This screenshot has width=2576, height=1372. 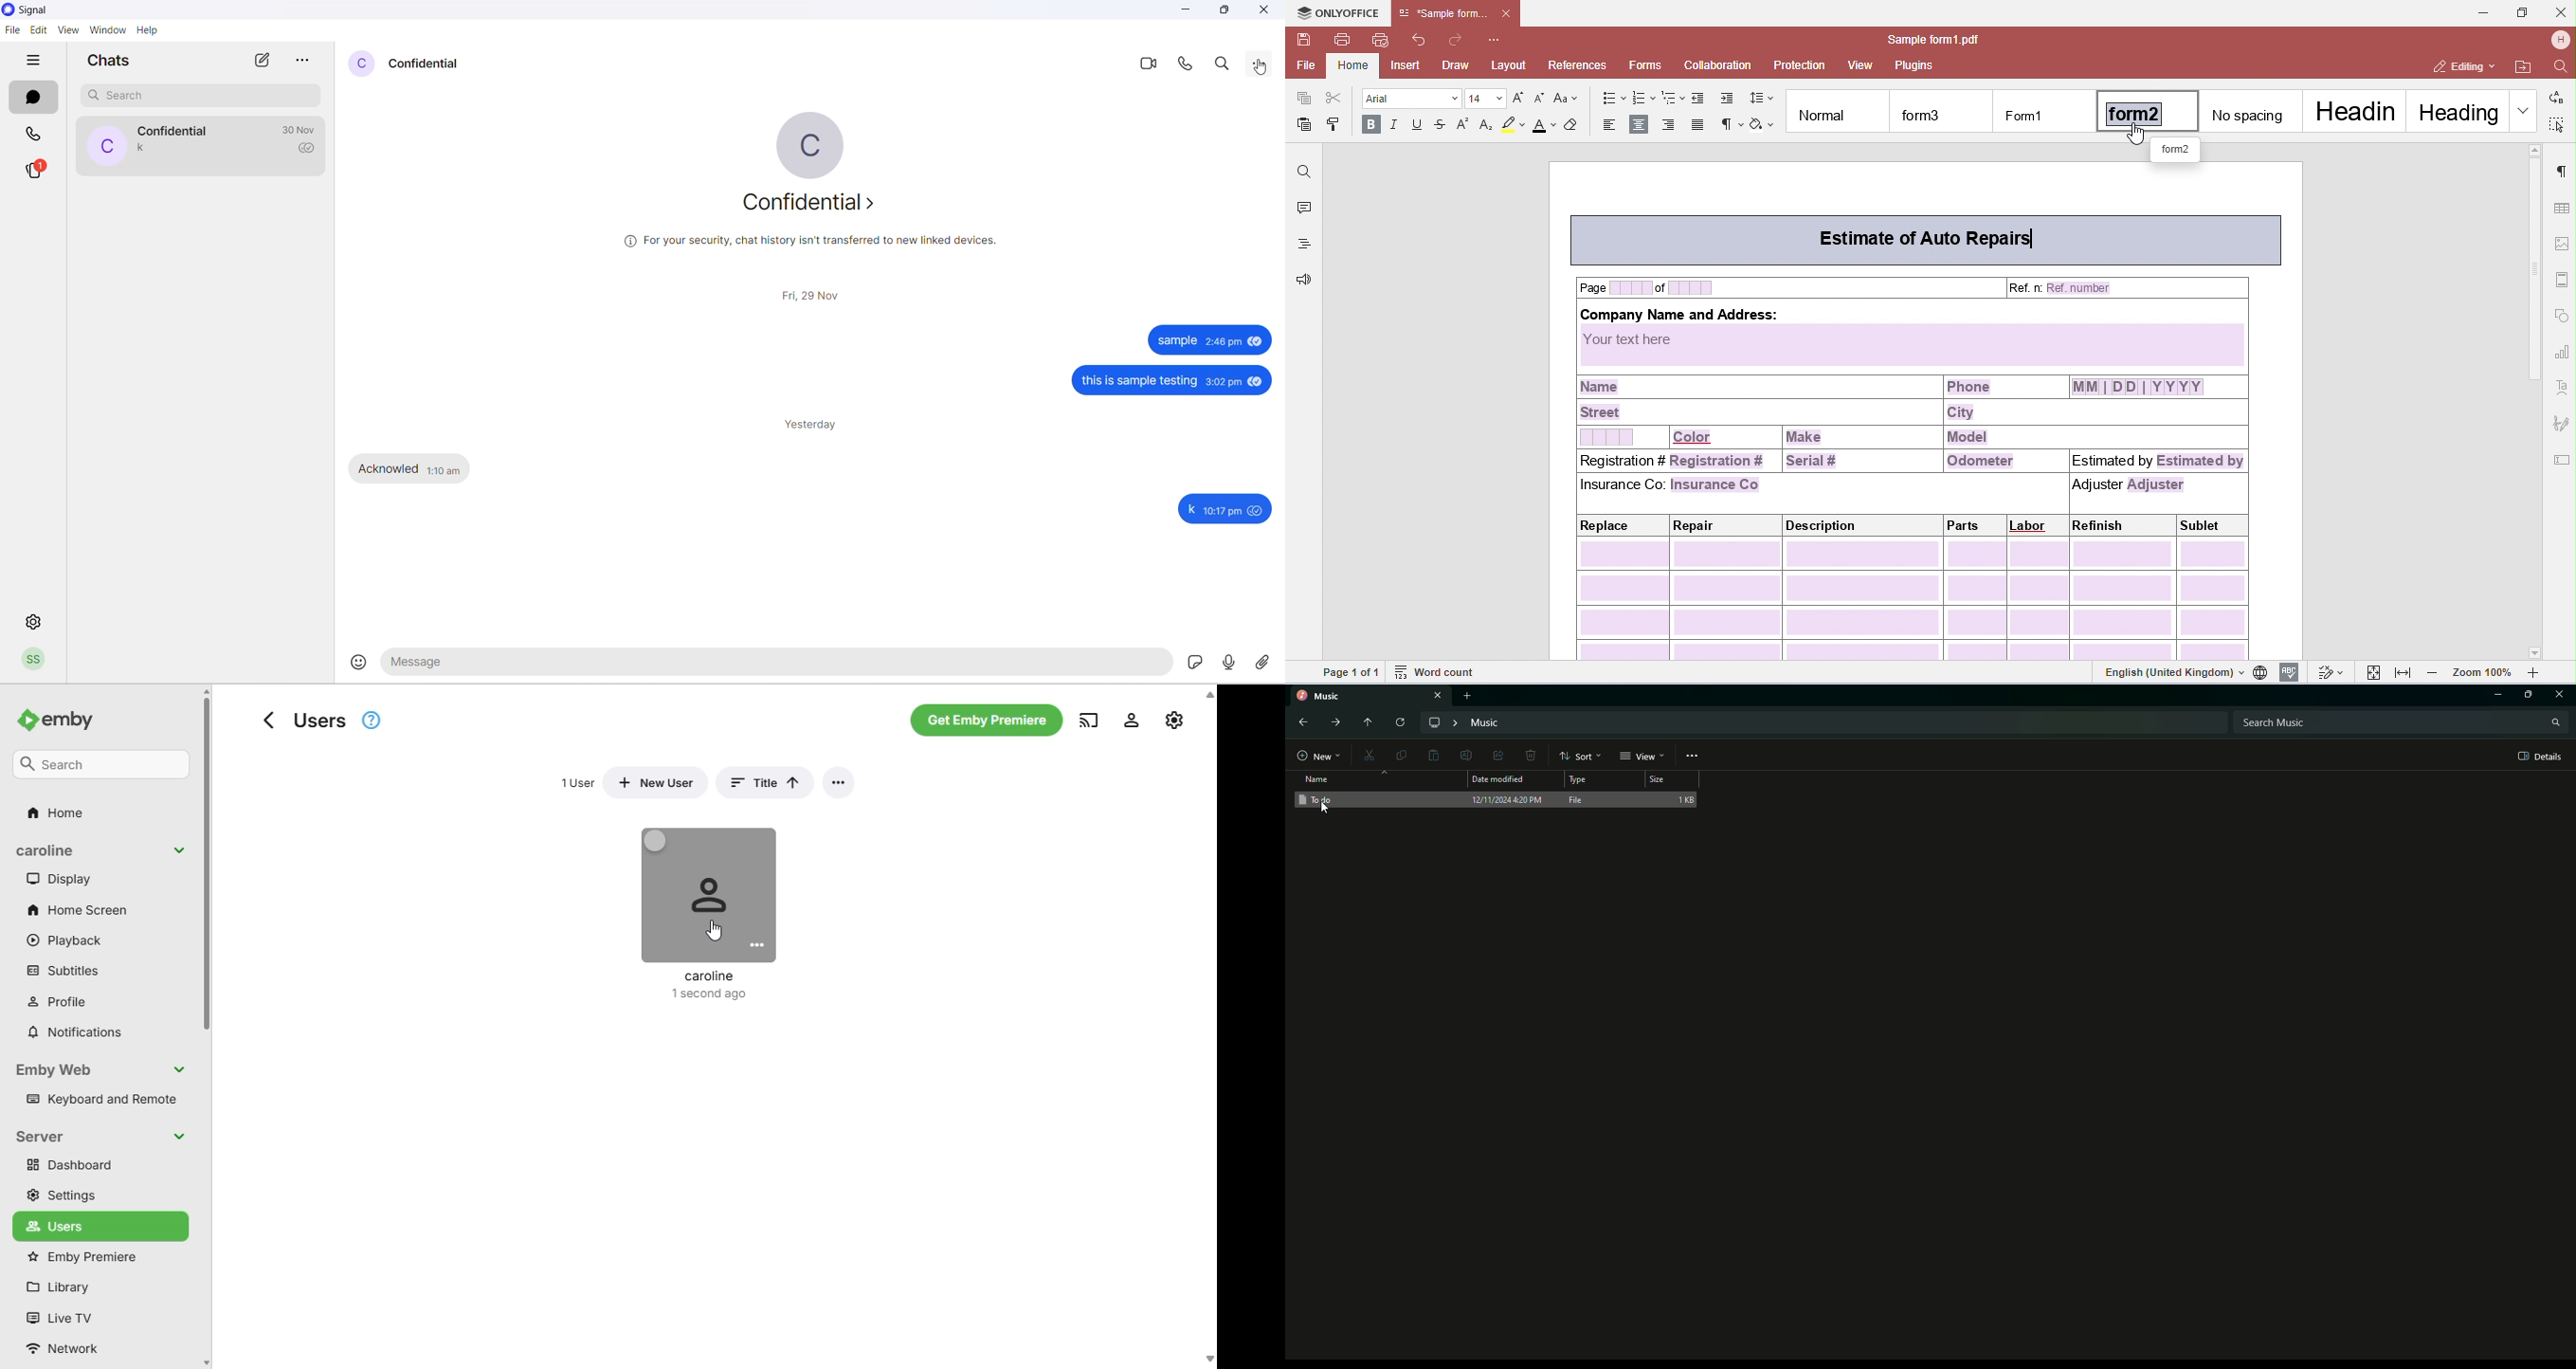 I want to click on emojis, so click(x=356, y=666).